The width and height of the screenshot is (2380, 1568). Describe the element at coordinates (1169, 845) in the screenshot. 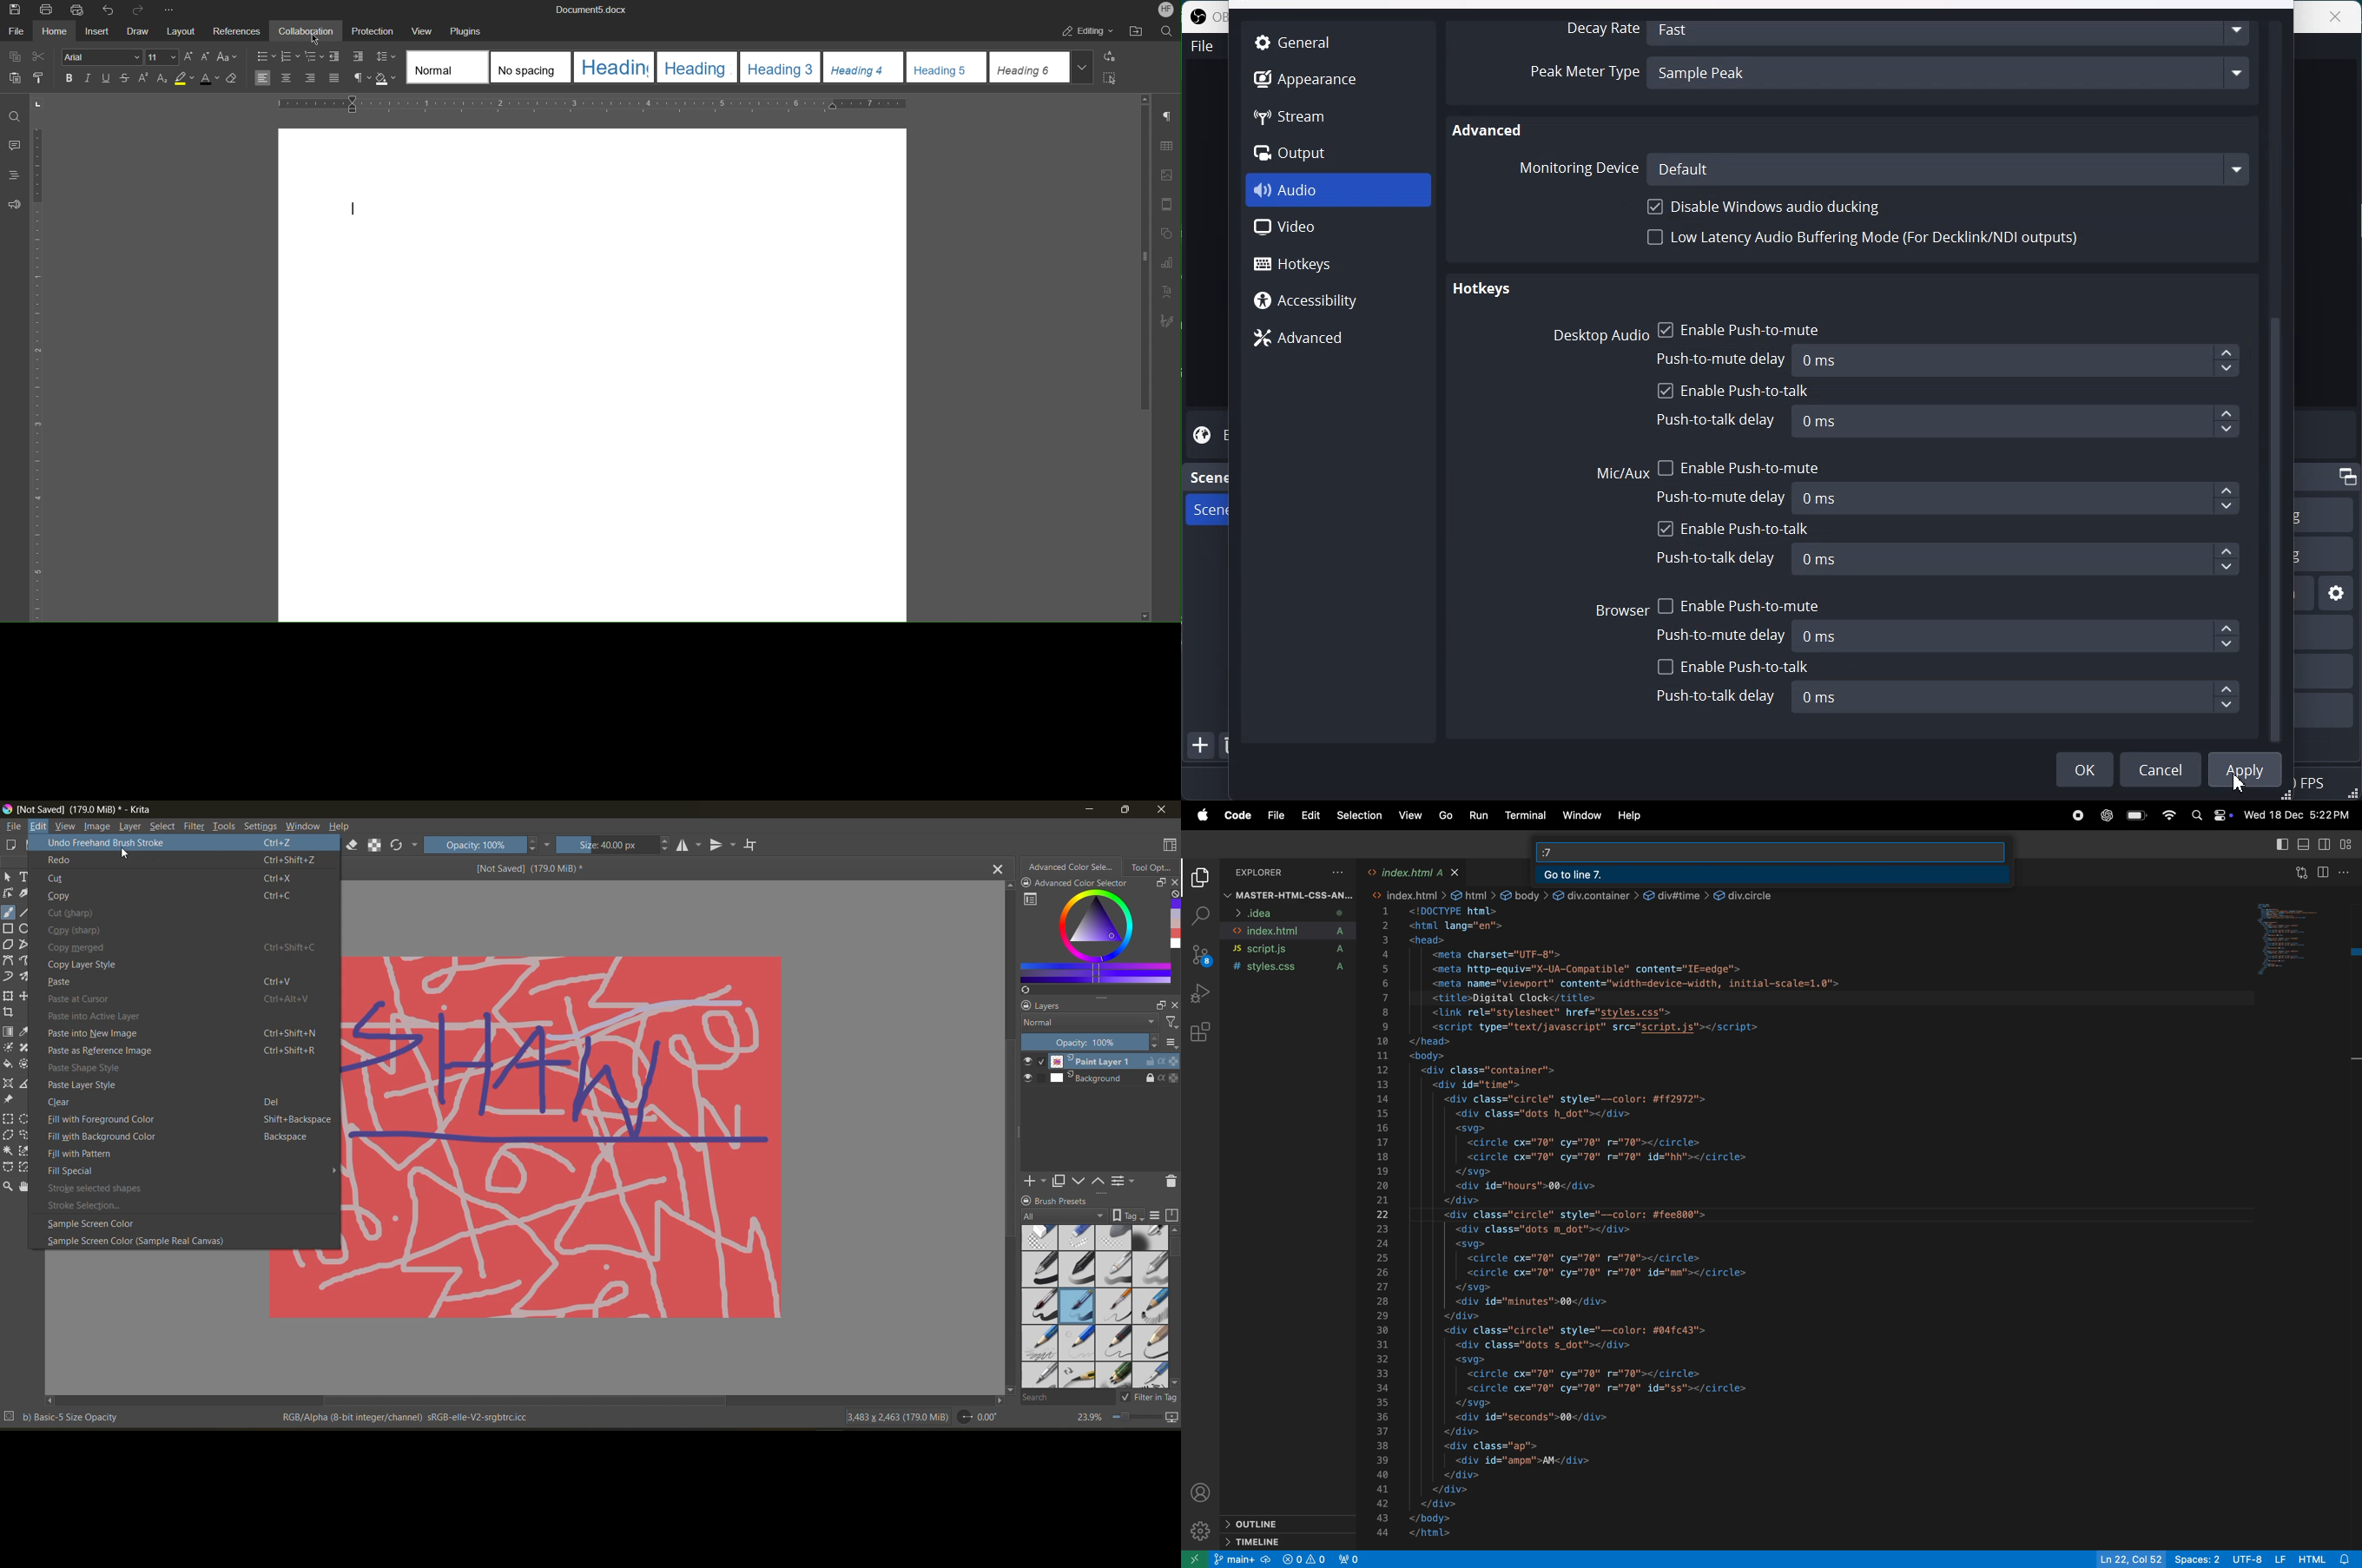

I see `choose workspace` at that location.